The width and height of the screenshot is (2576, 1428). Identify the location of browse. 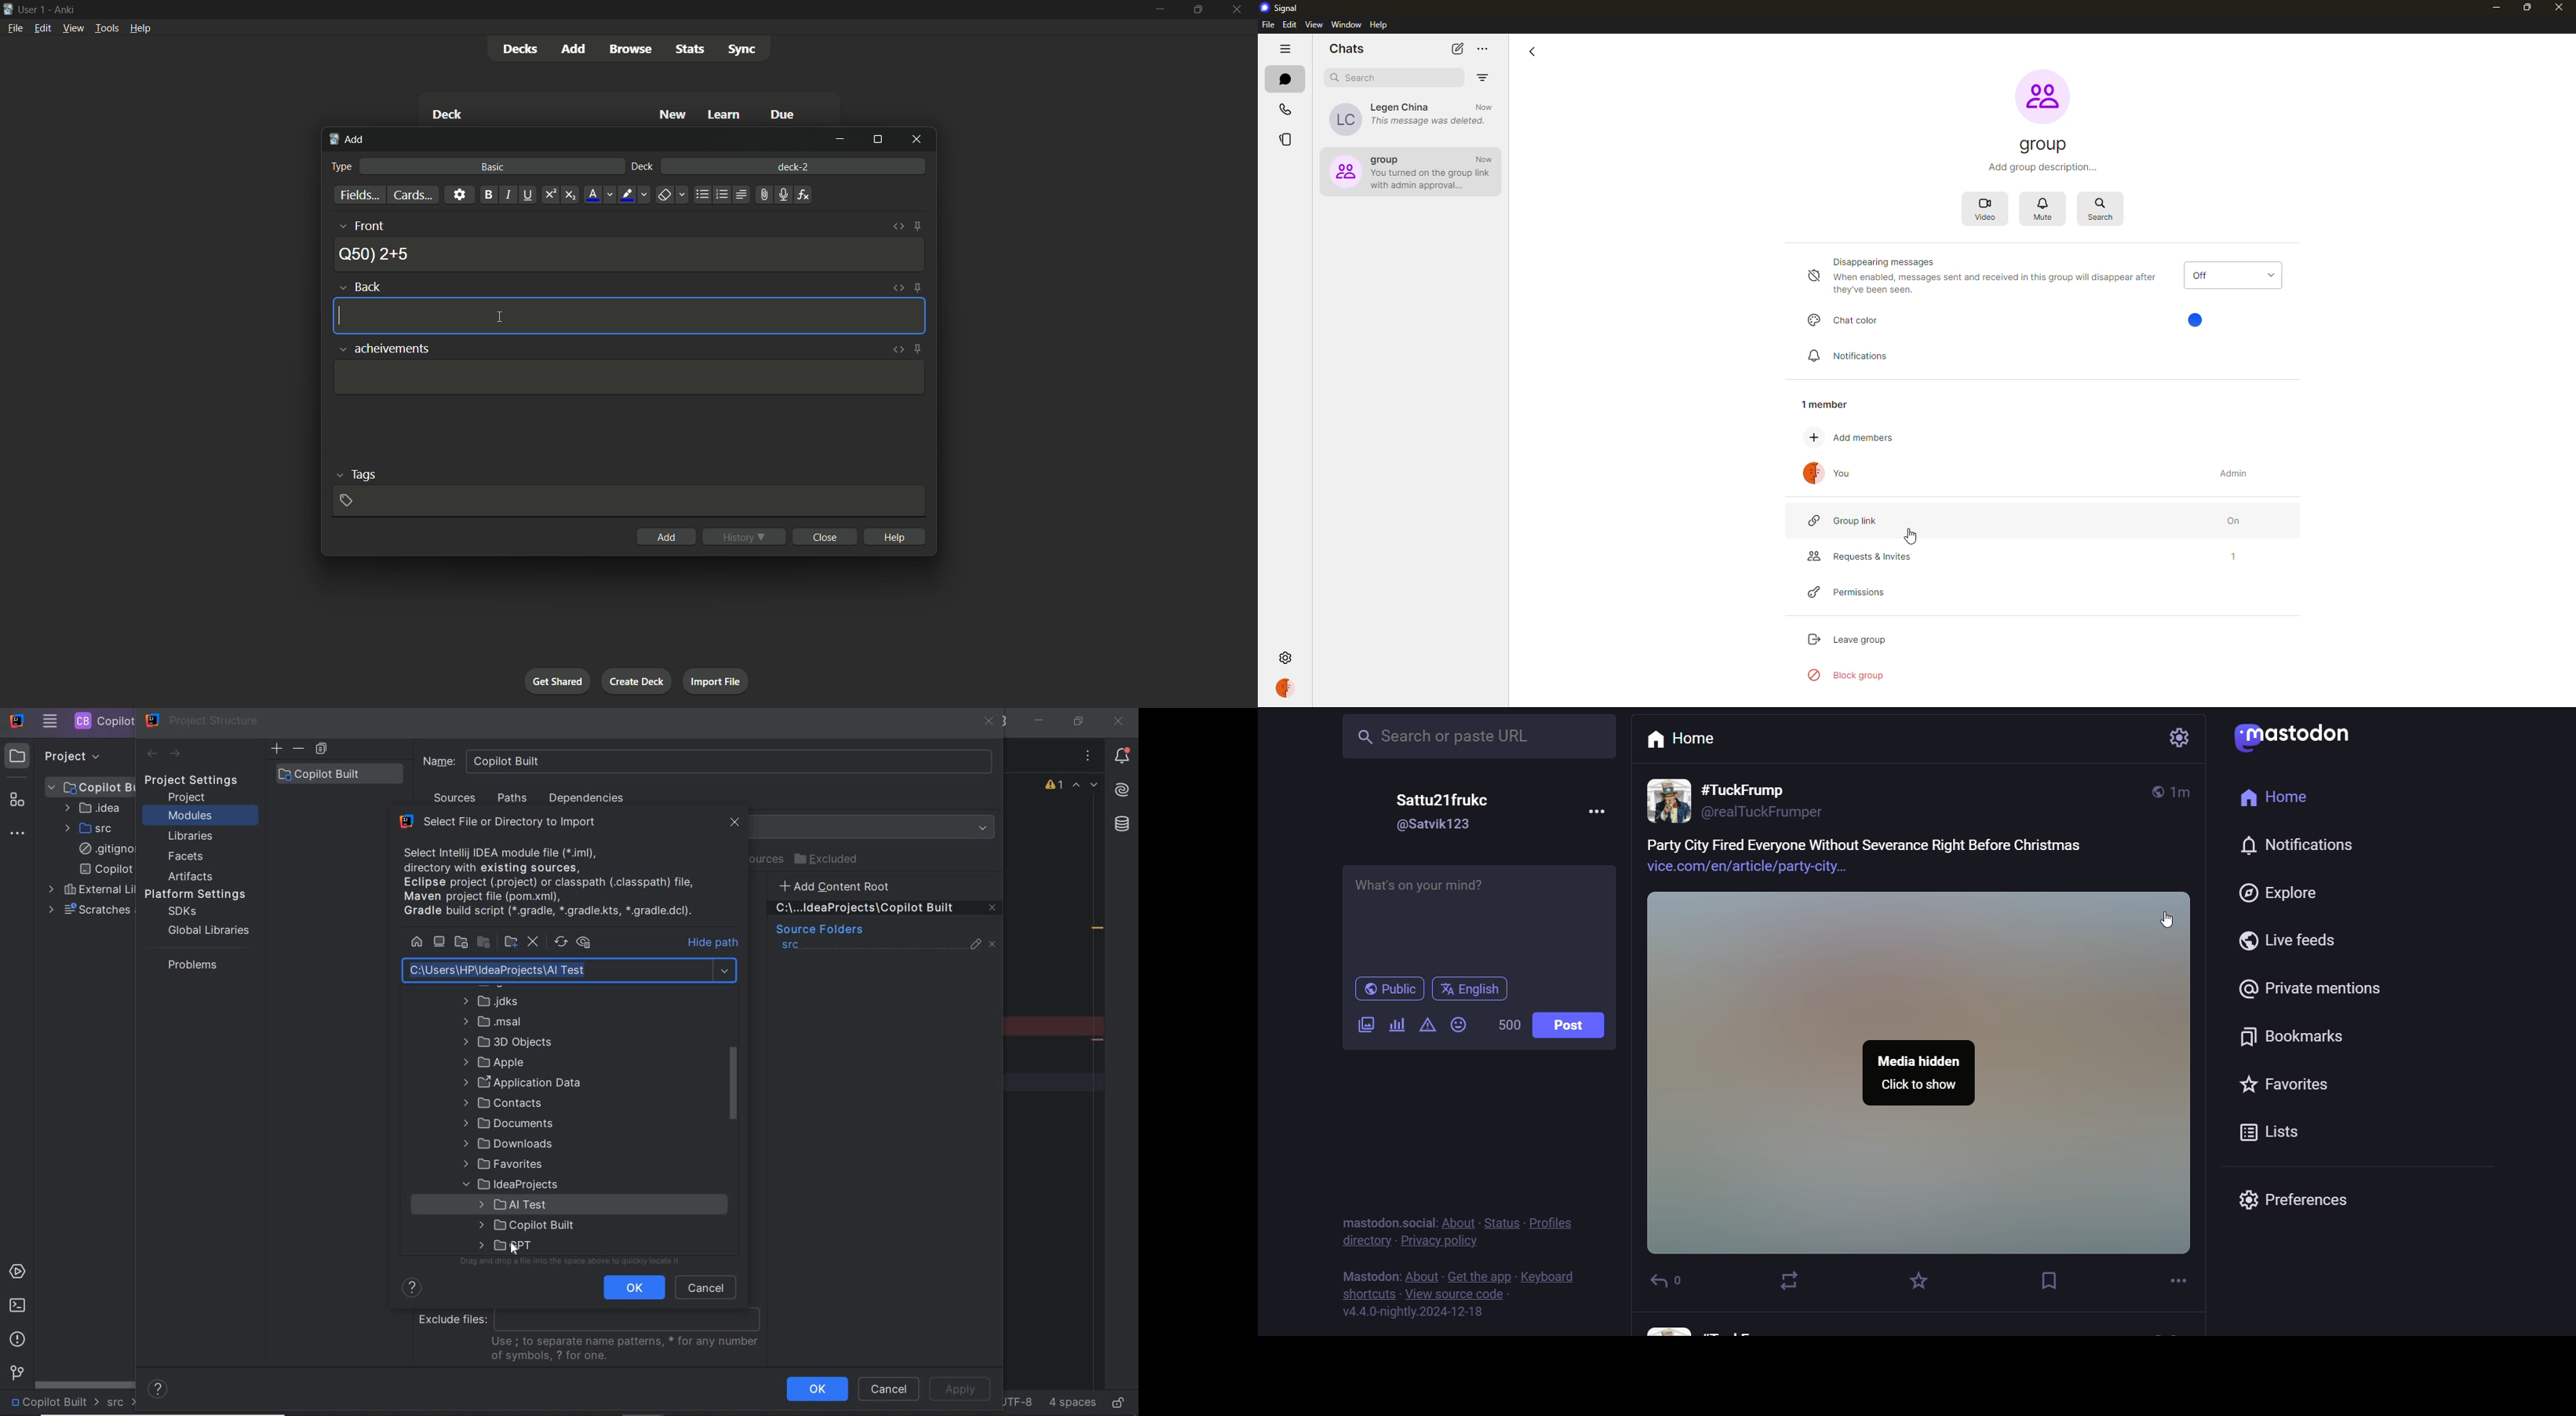
(628, 49).